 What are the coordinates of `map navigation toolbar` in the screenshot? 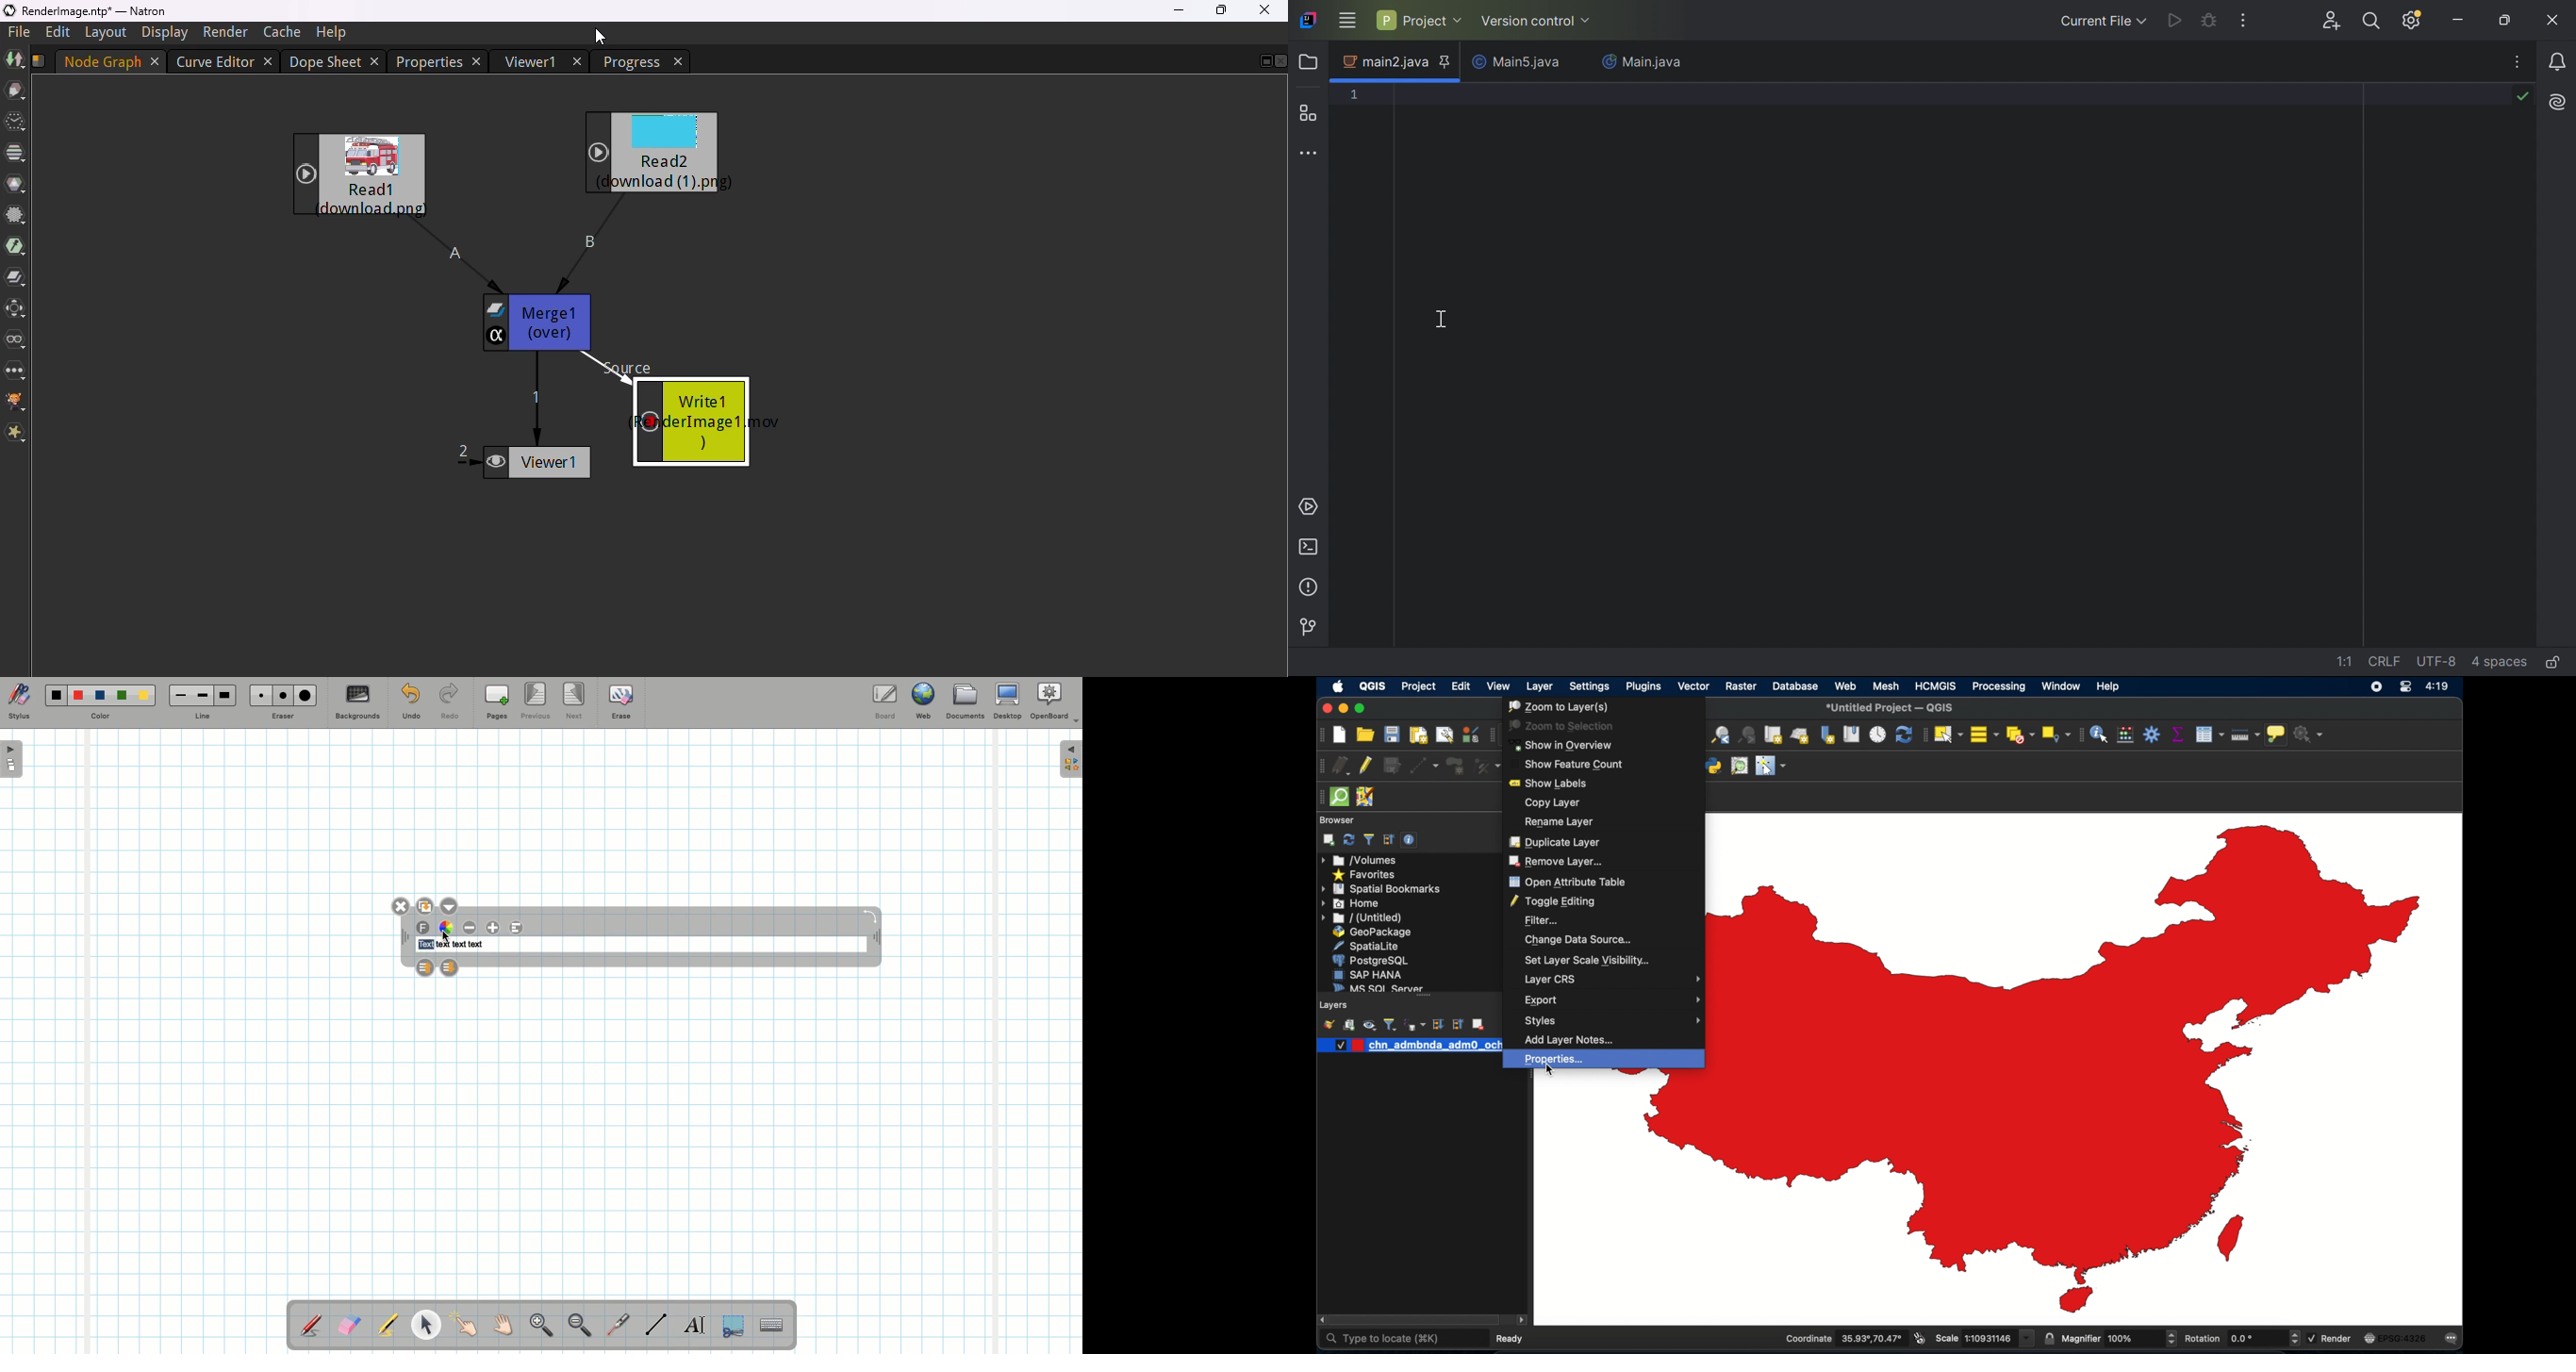 It's located at (1491, 735).